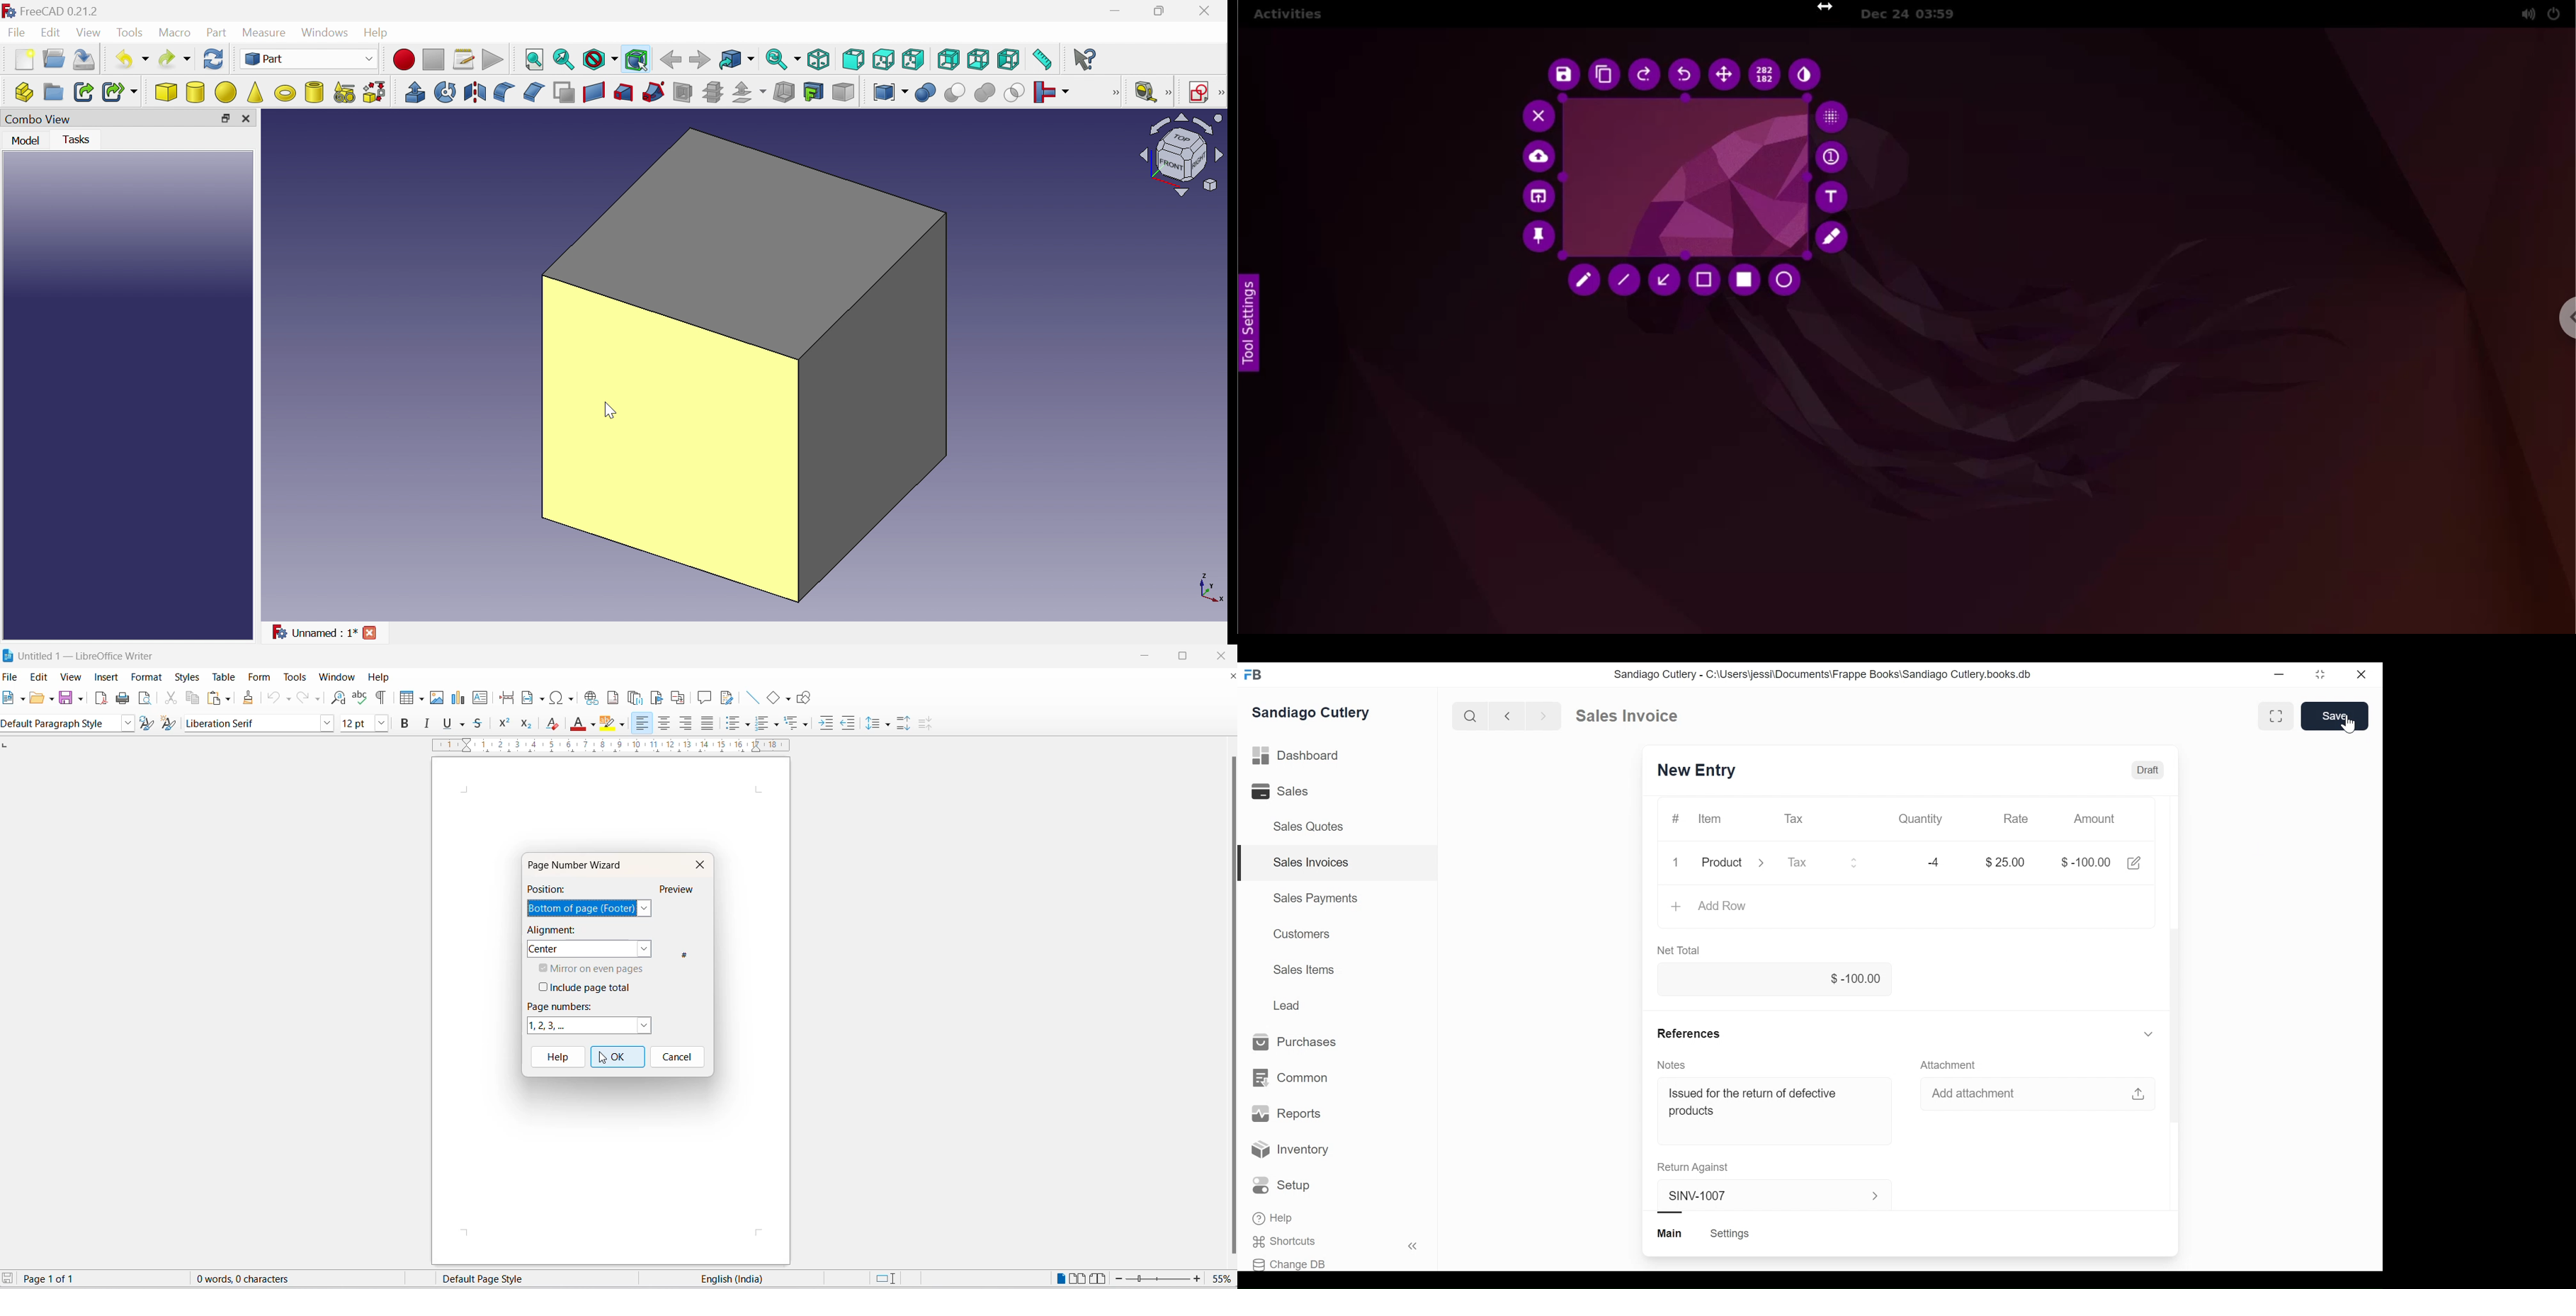  Describe the element at coordinates (914, 59) in the screenshot. I see `Right` at that location.